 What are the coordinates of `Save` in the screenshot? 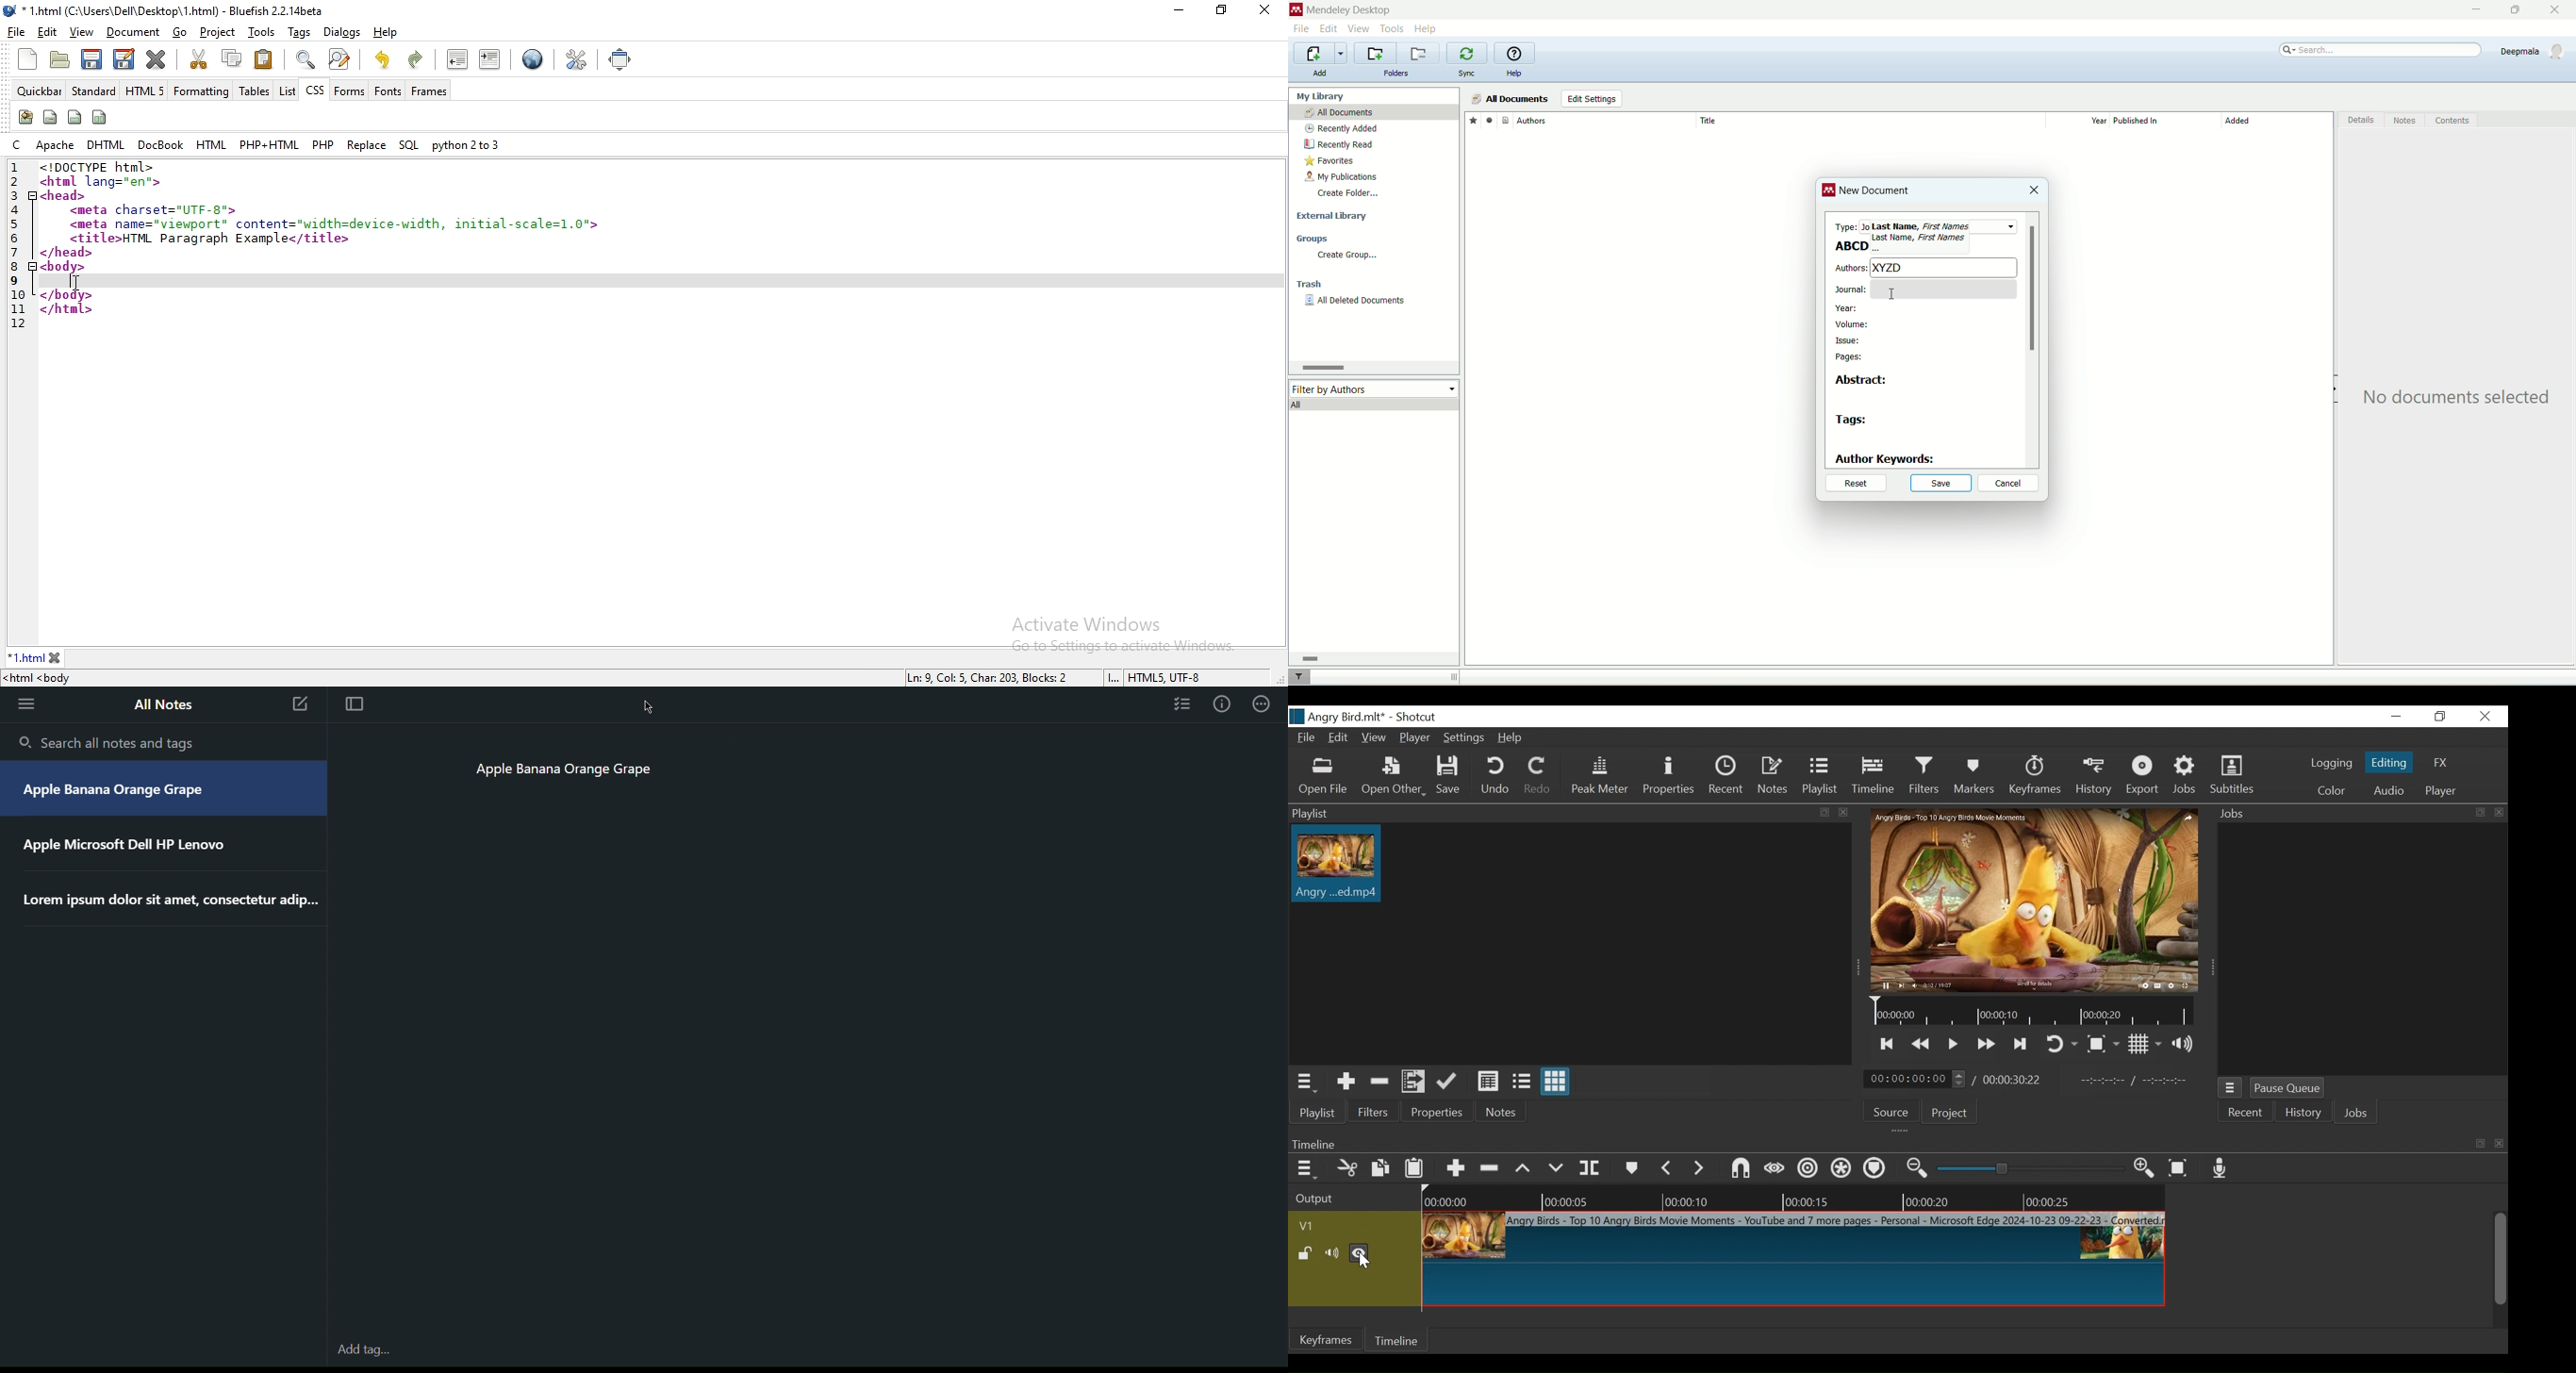 It's located at (1447, 775).